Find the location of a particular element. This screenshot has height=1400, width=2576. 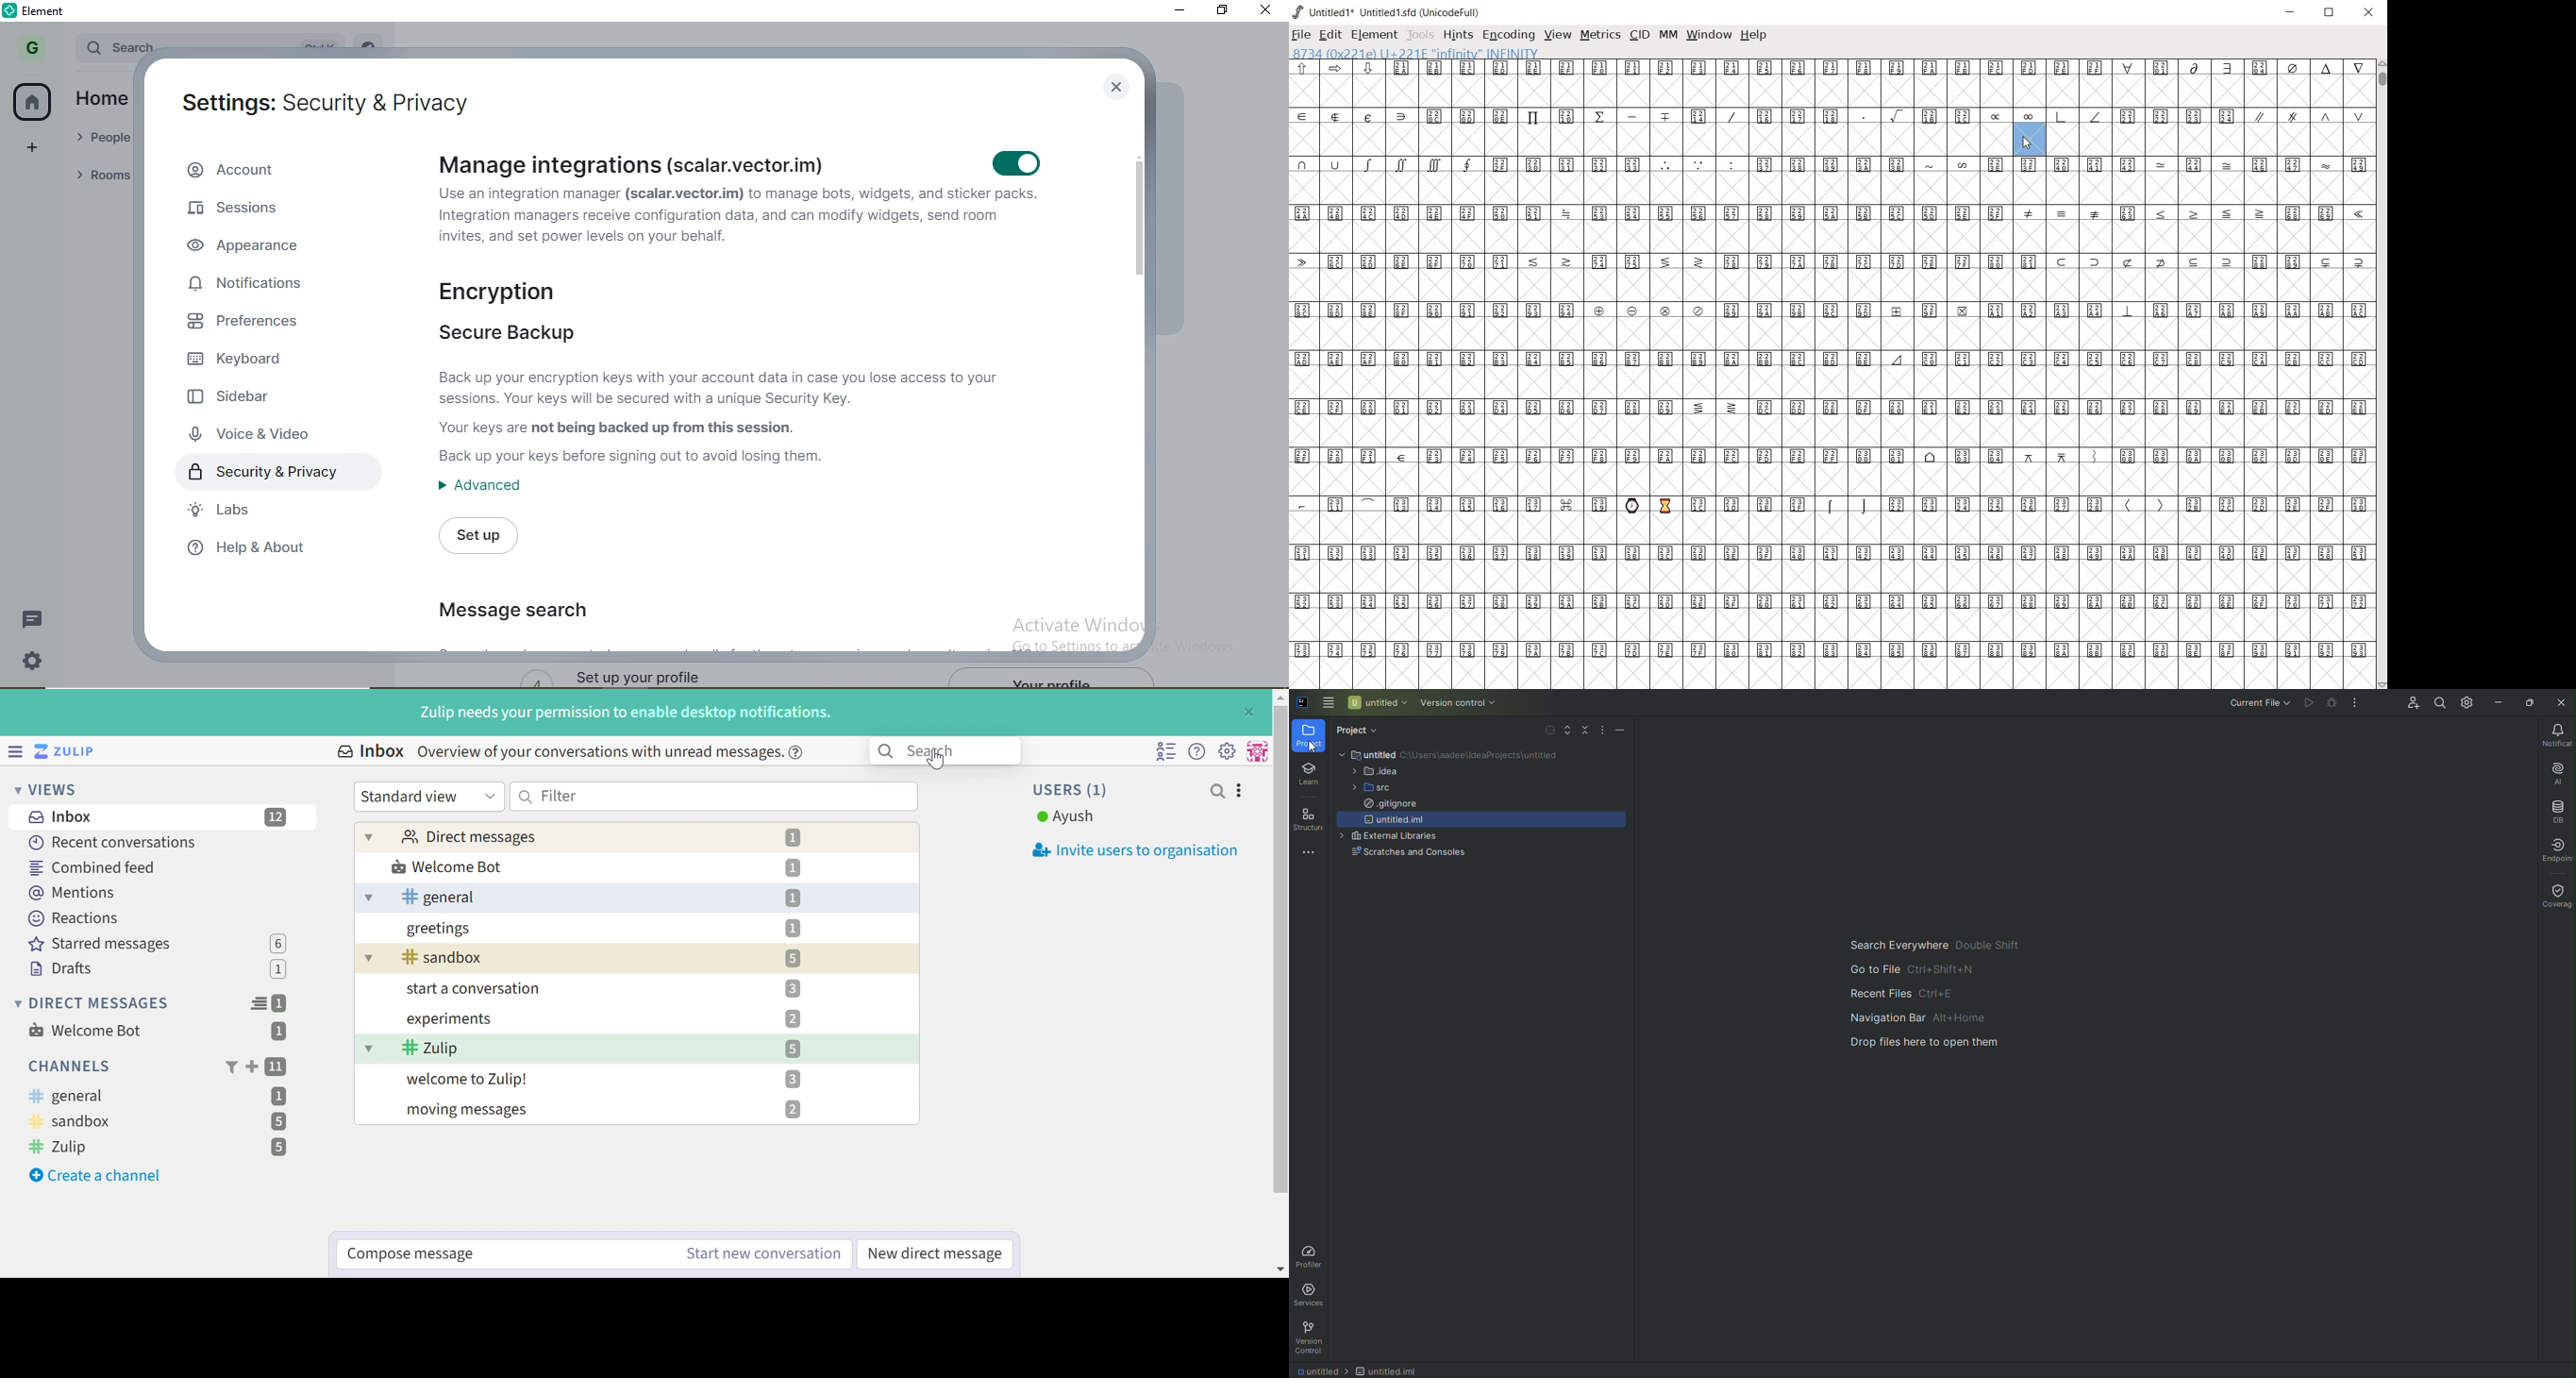

Welcome Bot is located at coordinates (446, 867).